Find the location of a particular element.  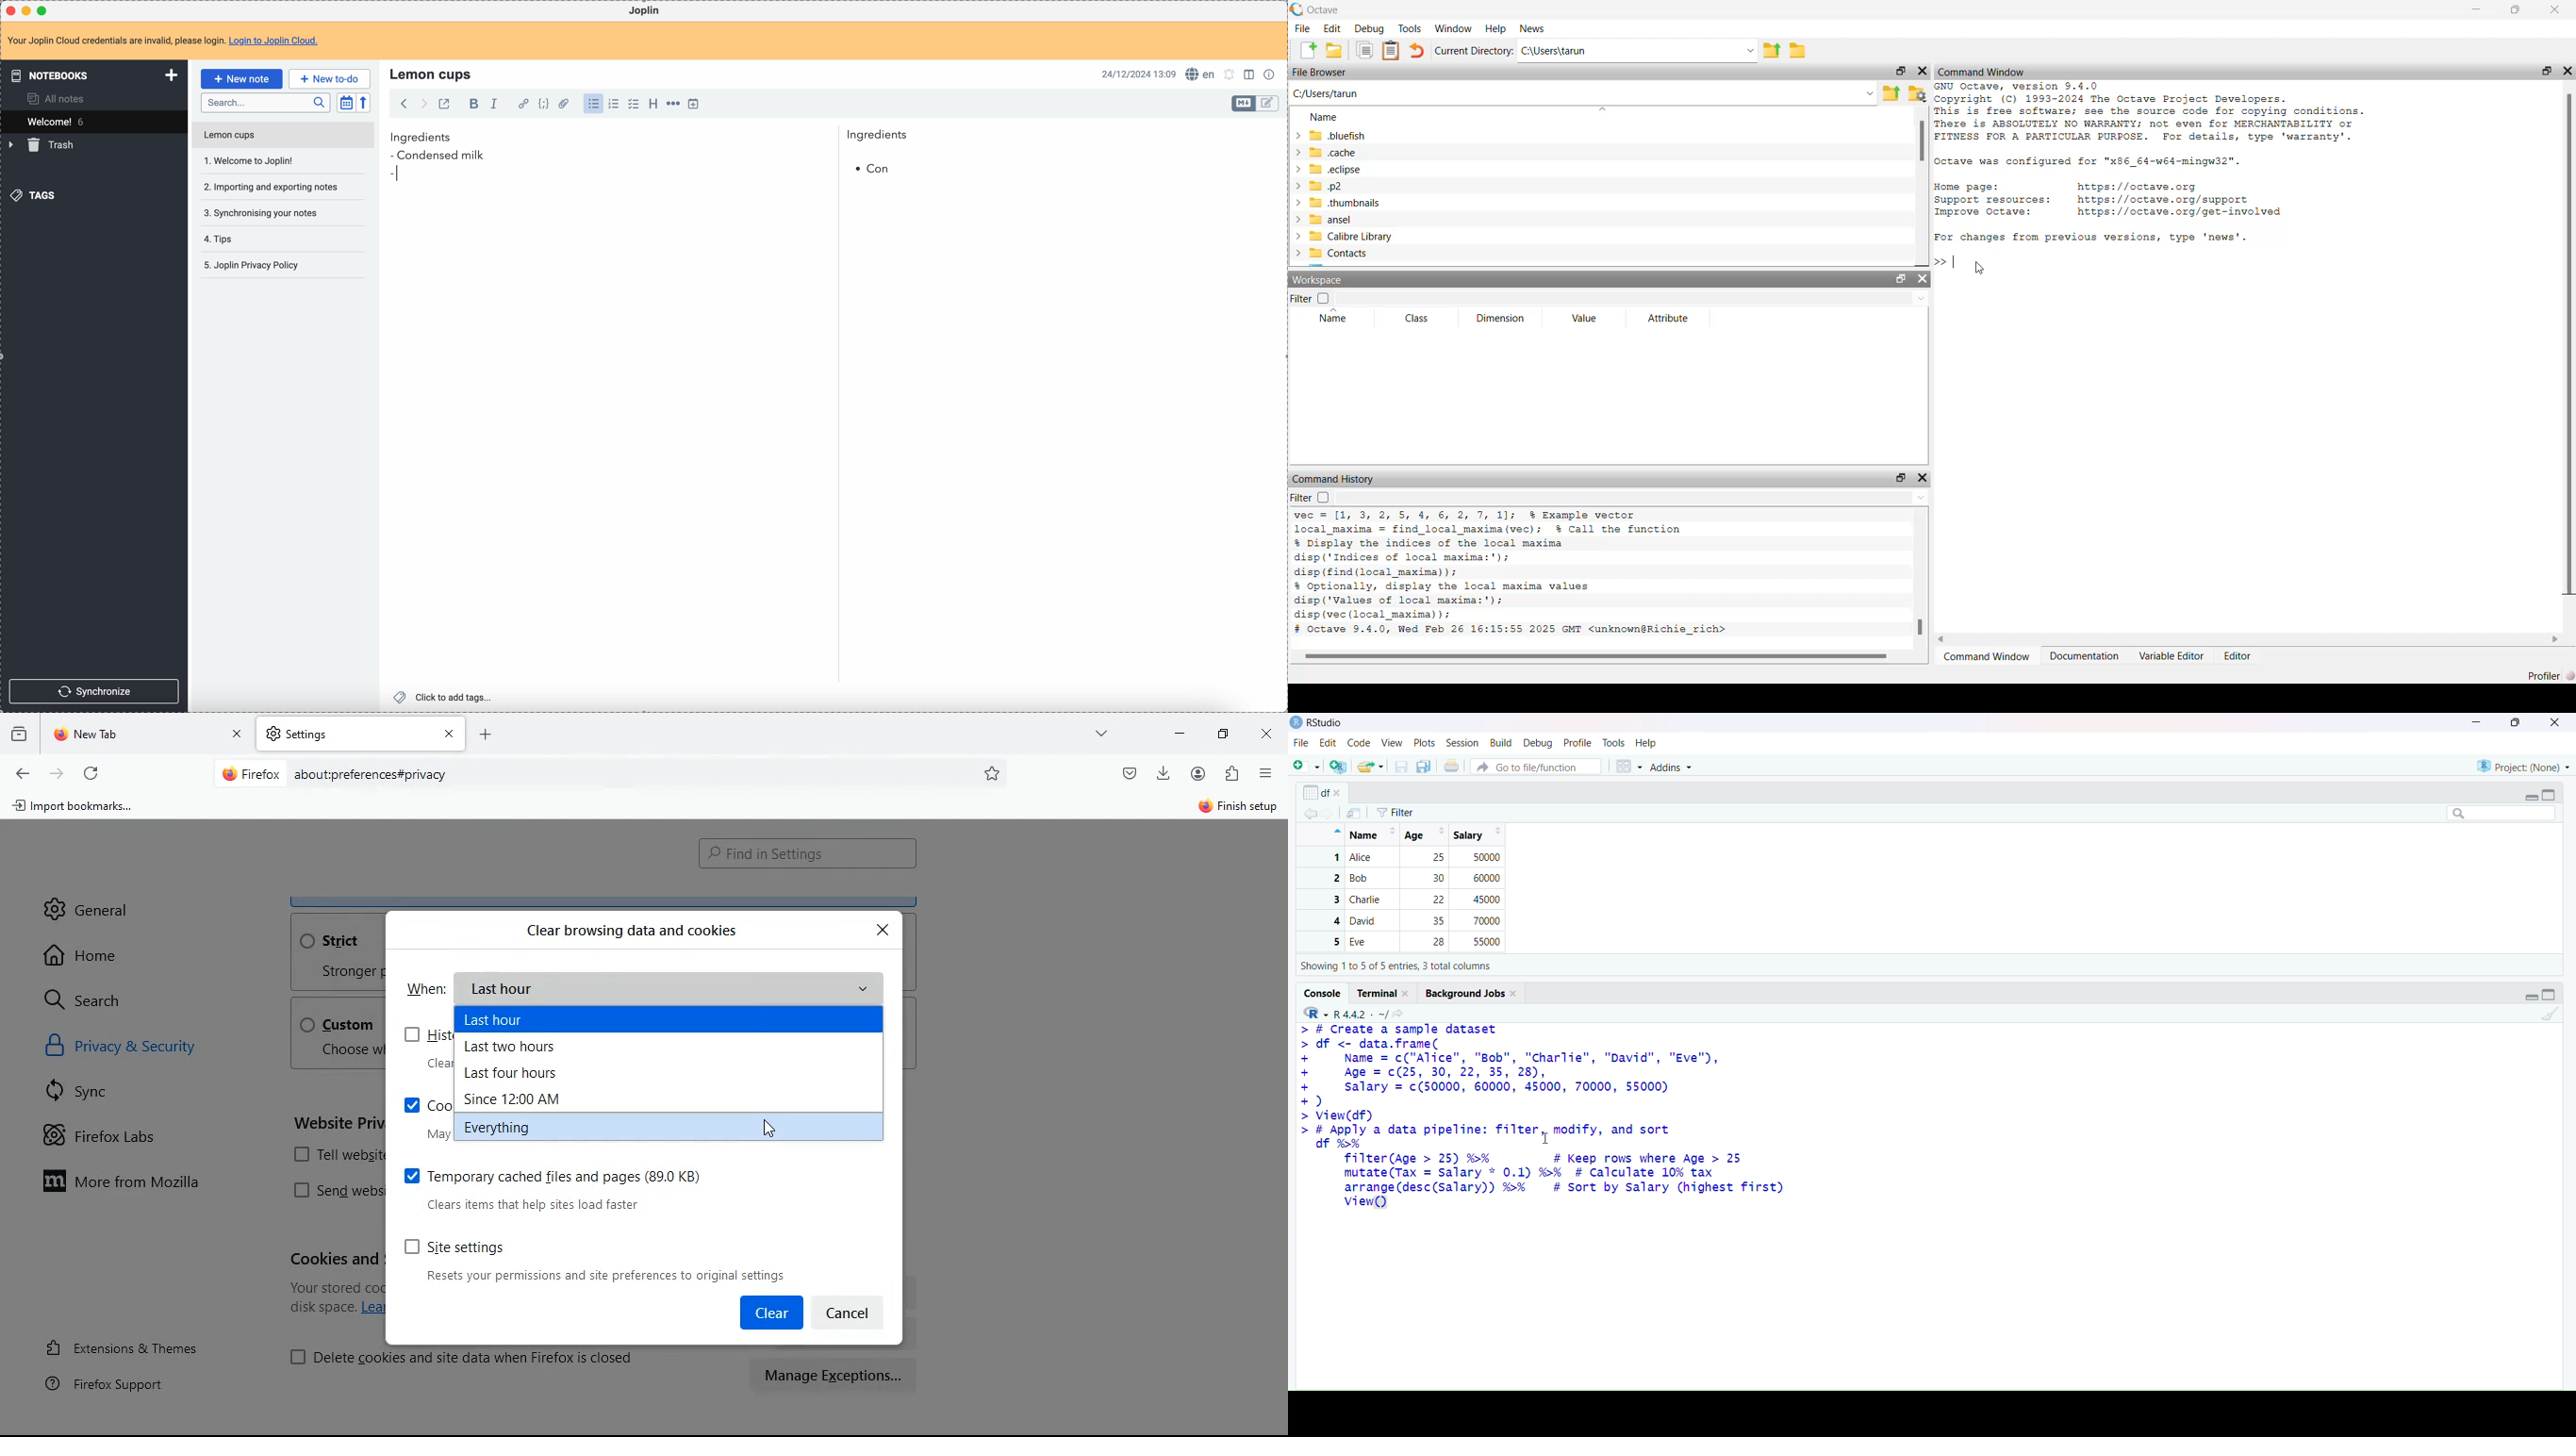

minimize is located at coordinates (28, 12).